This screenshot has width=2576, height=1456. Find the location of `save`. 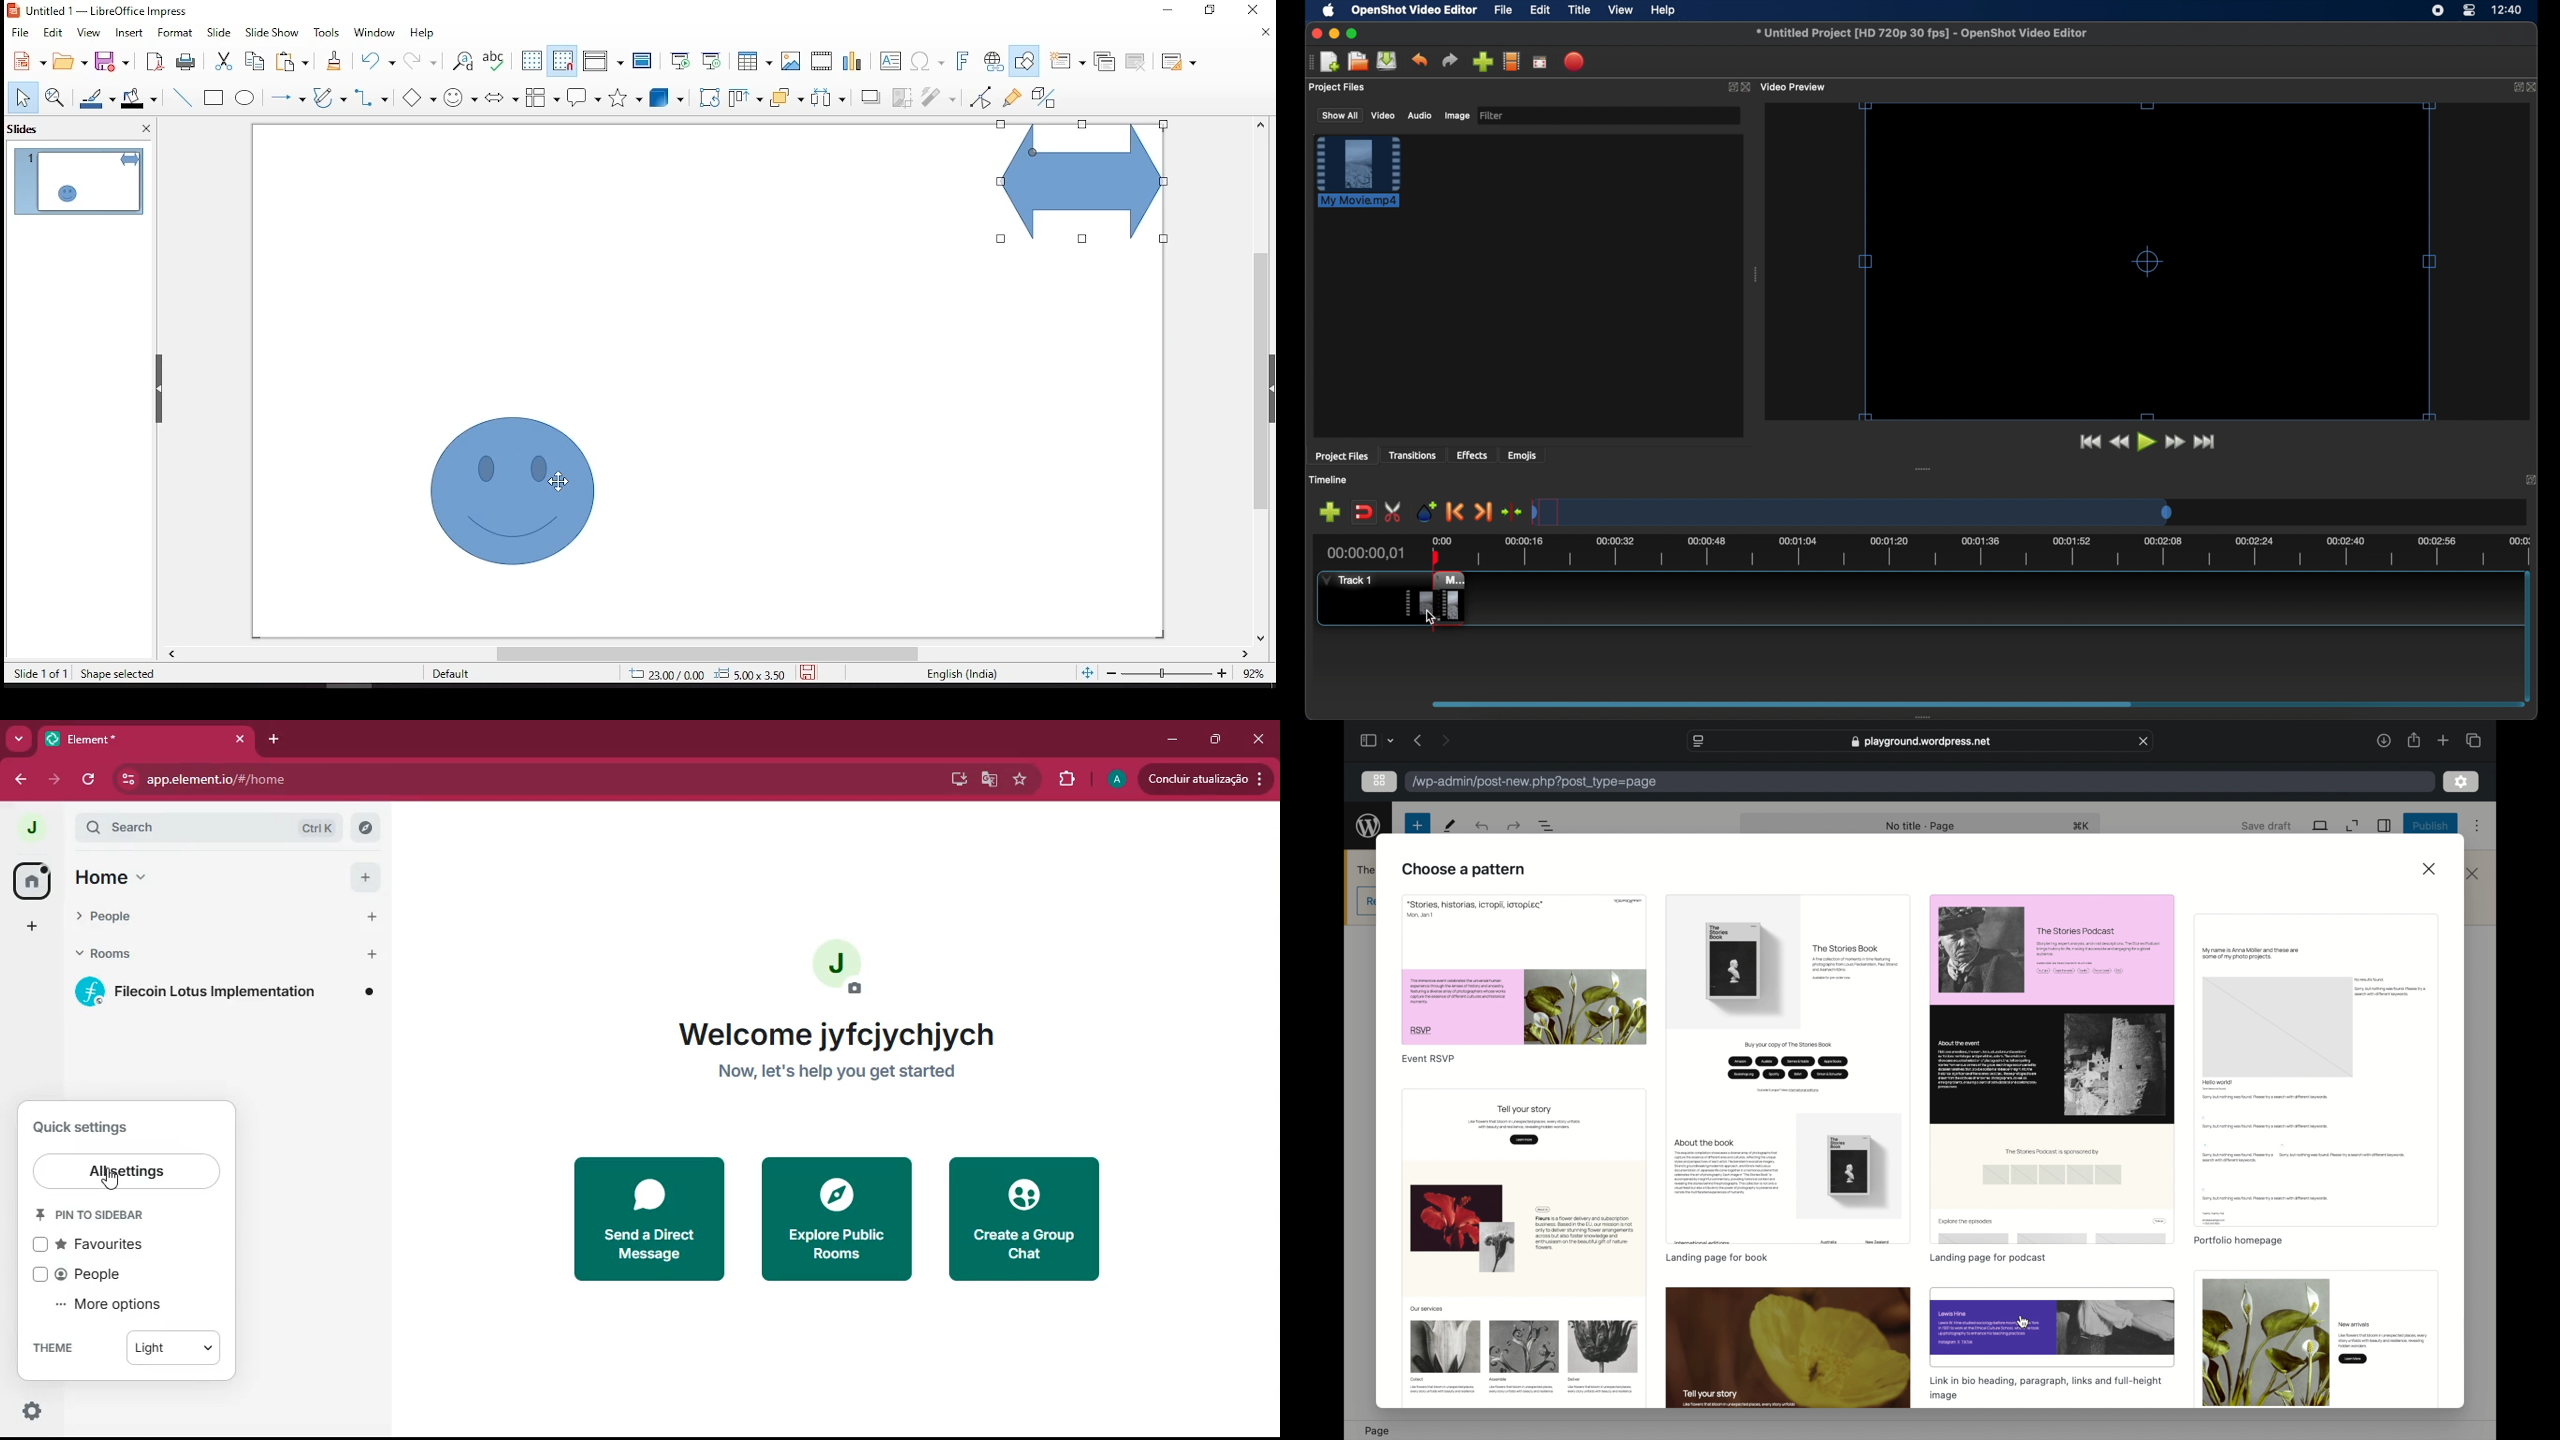

save is located at coordinates (115, 62).